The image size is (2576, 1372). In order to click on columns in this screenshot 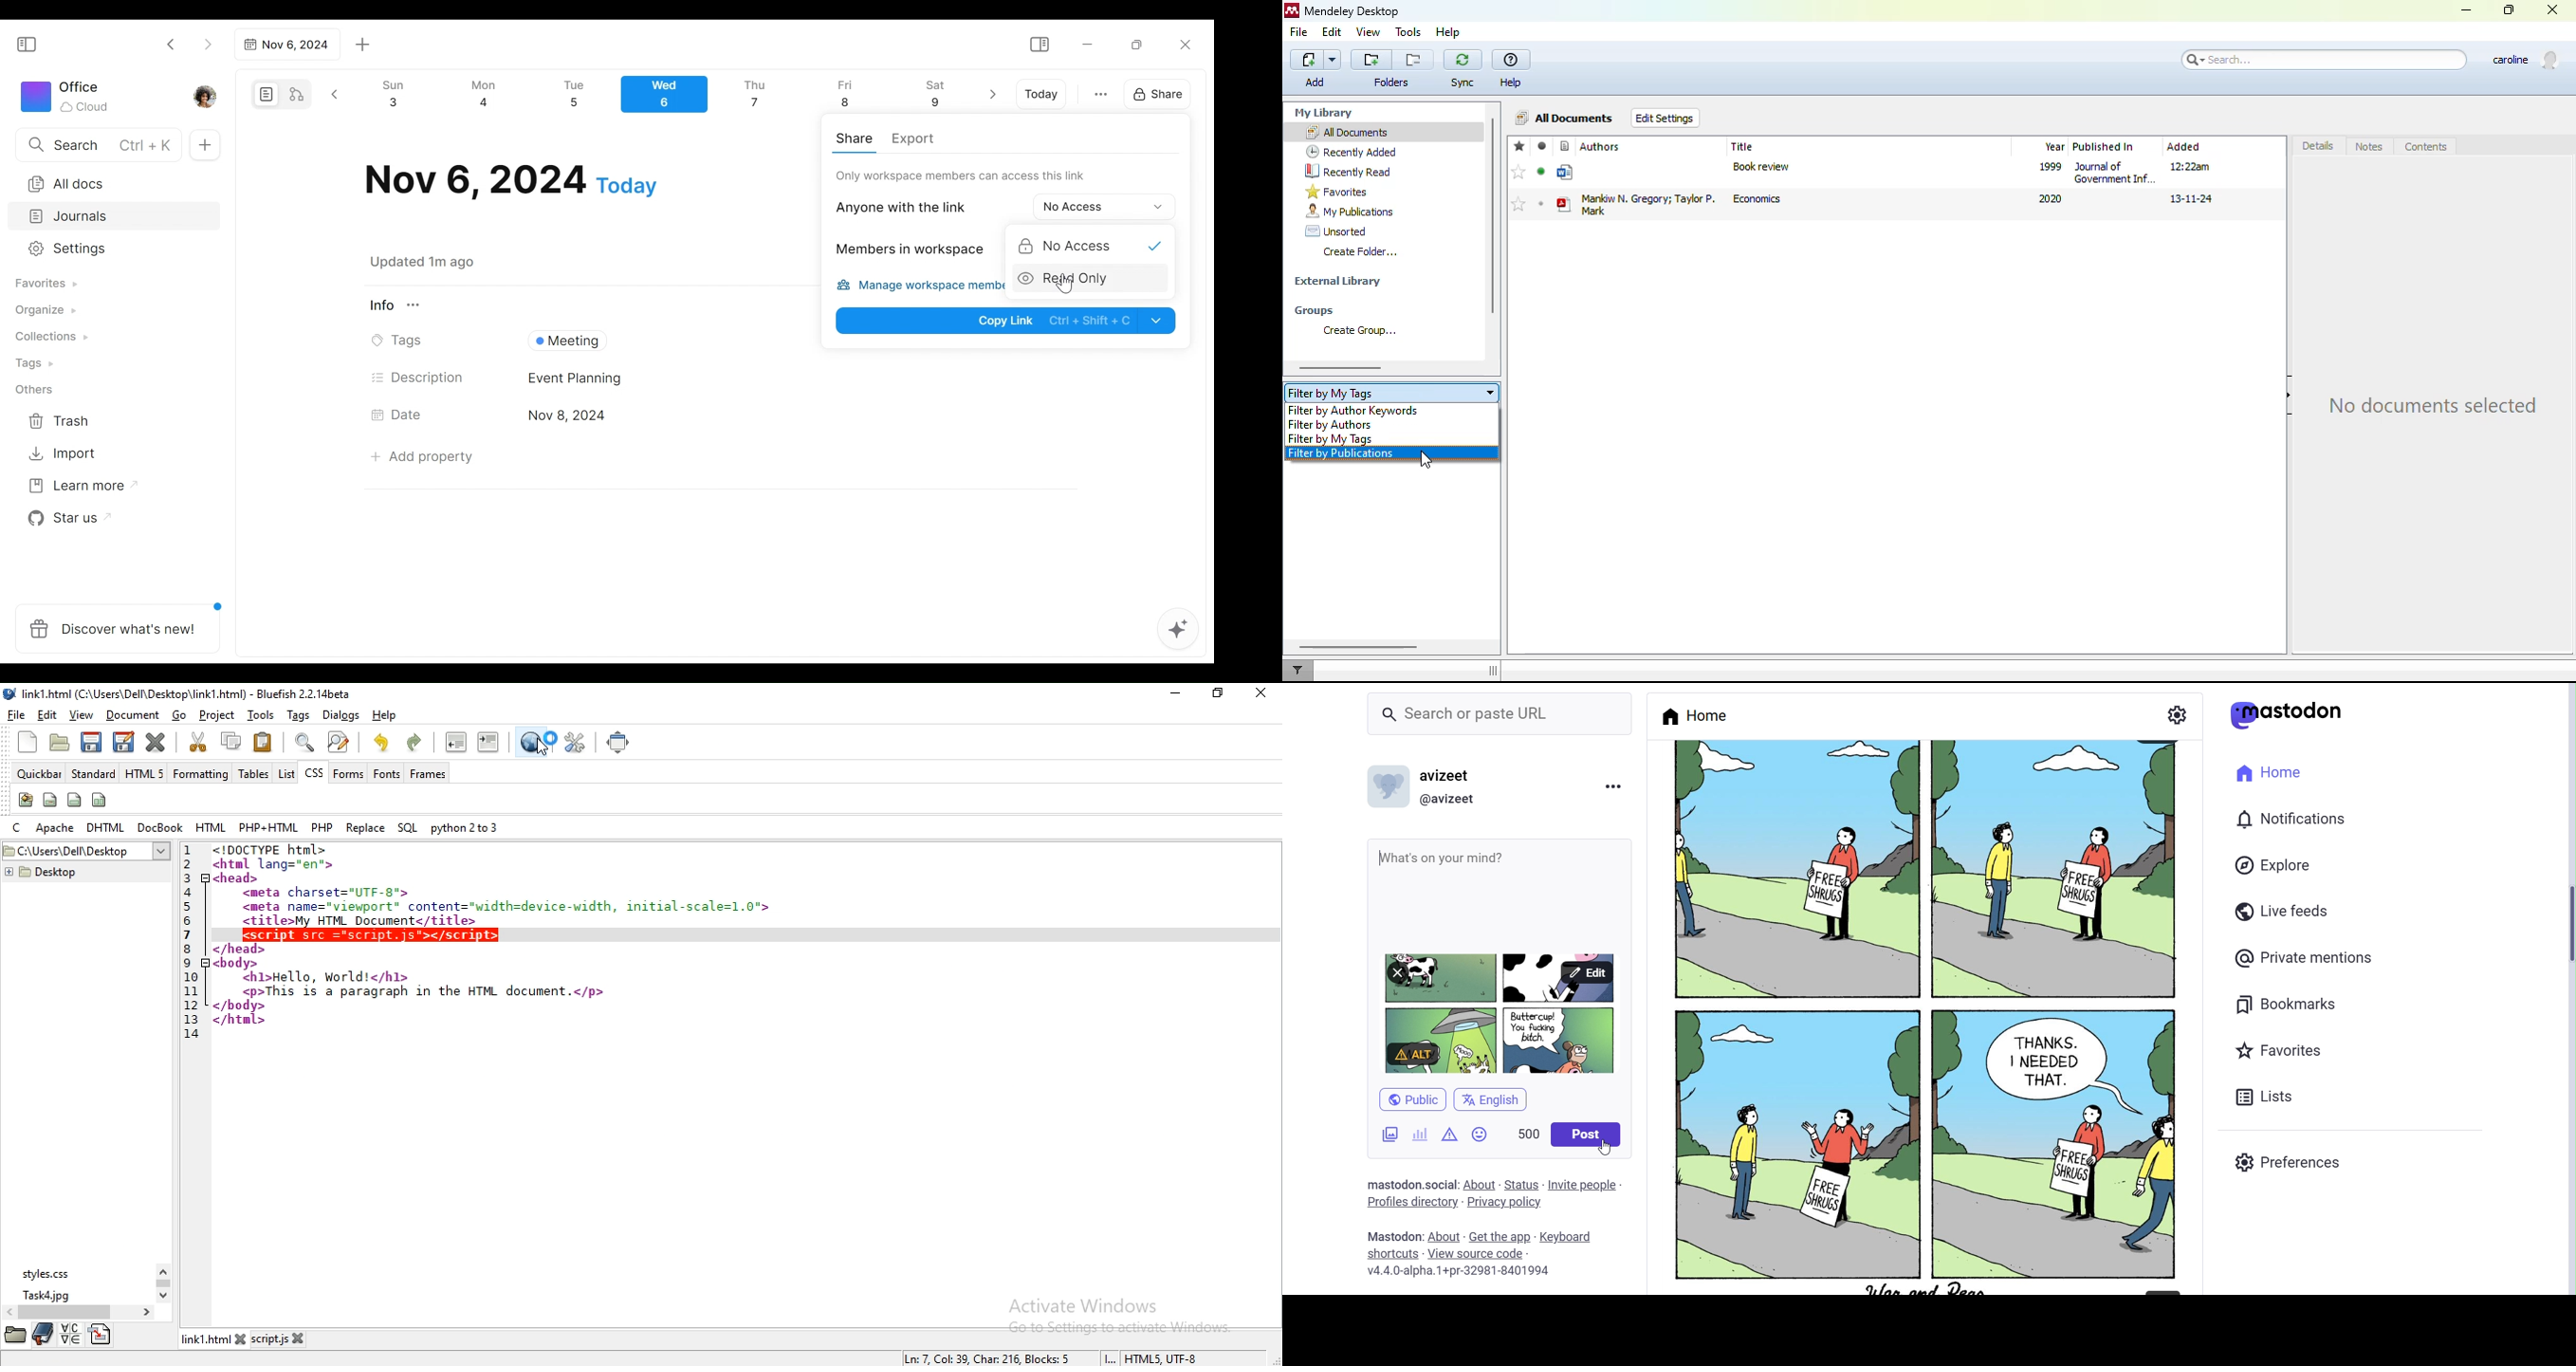, I will do `click(98, 801)`.